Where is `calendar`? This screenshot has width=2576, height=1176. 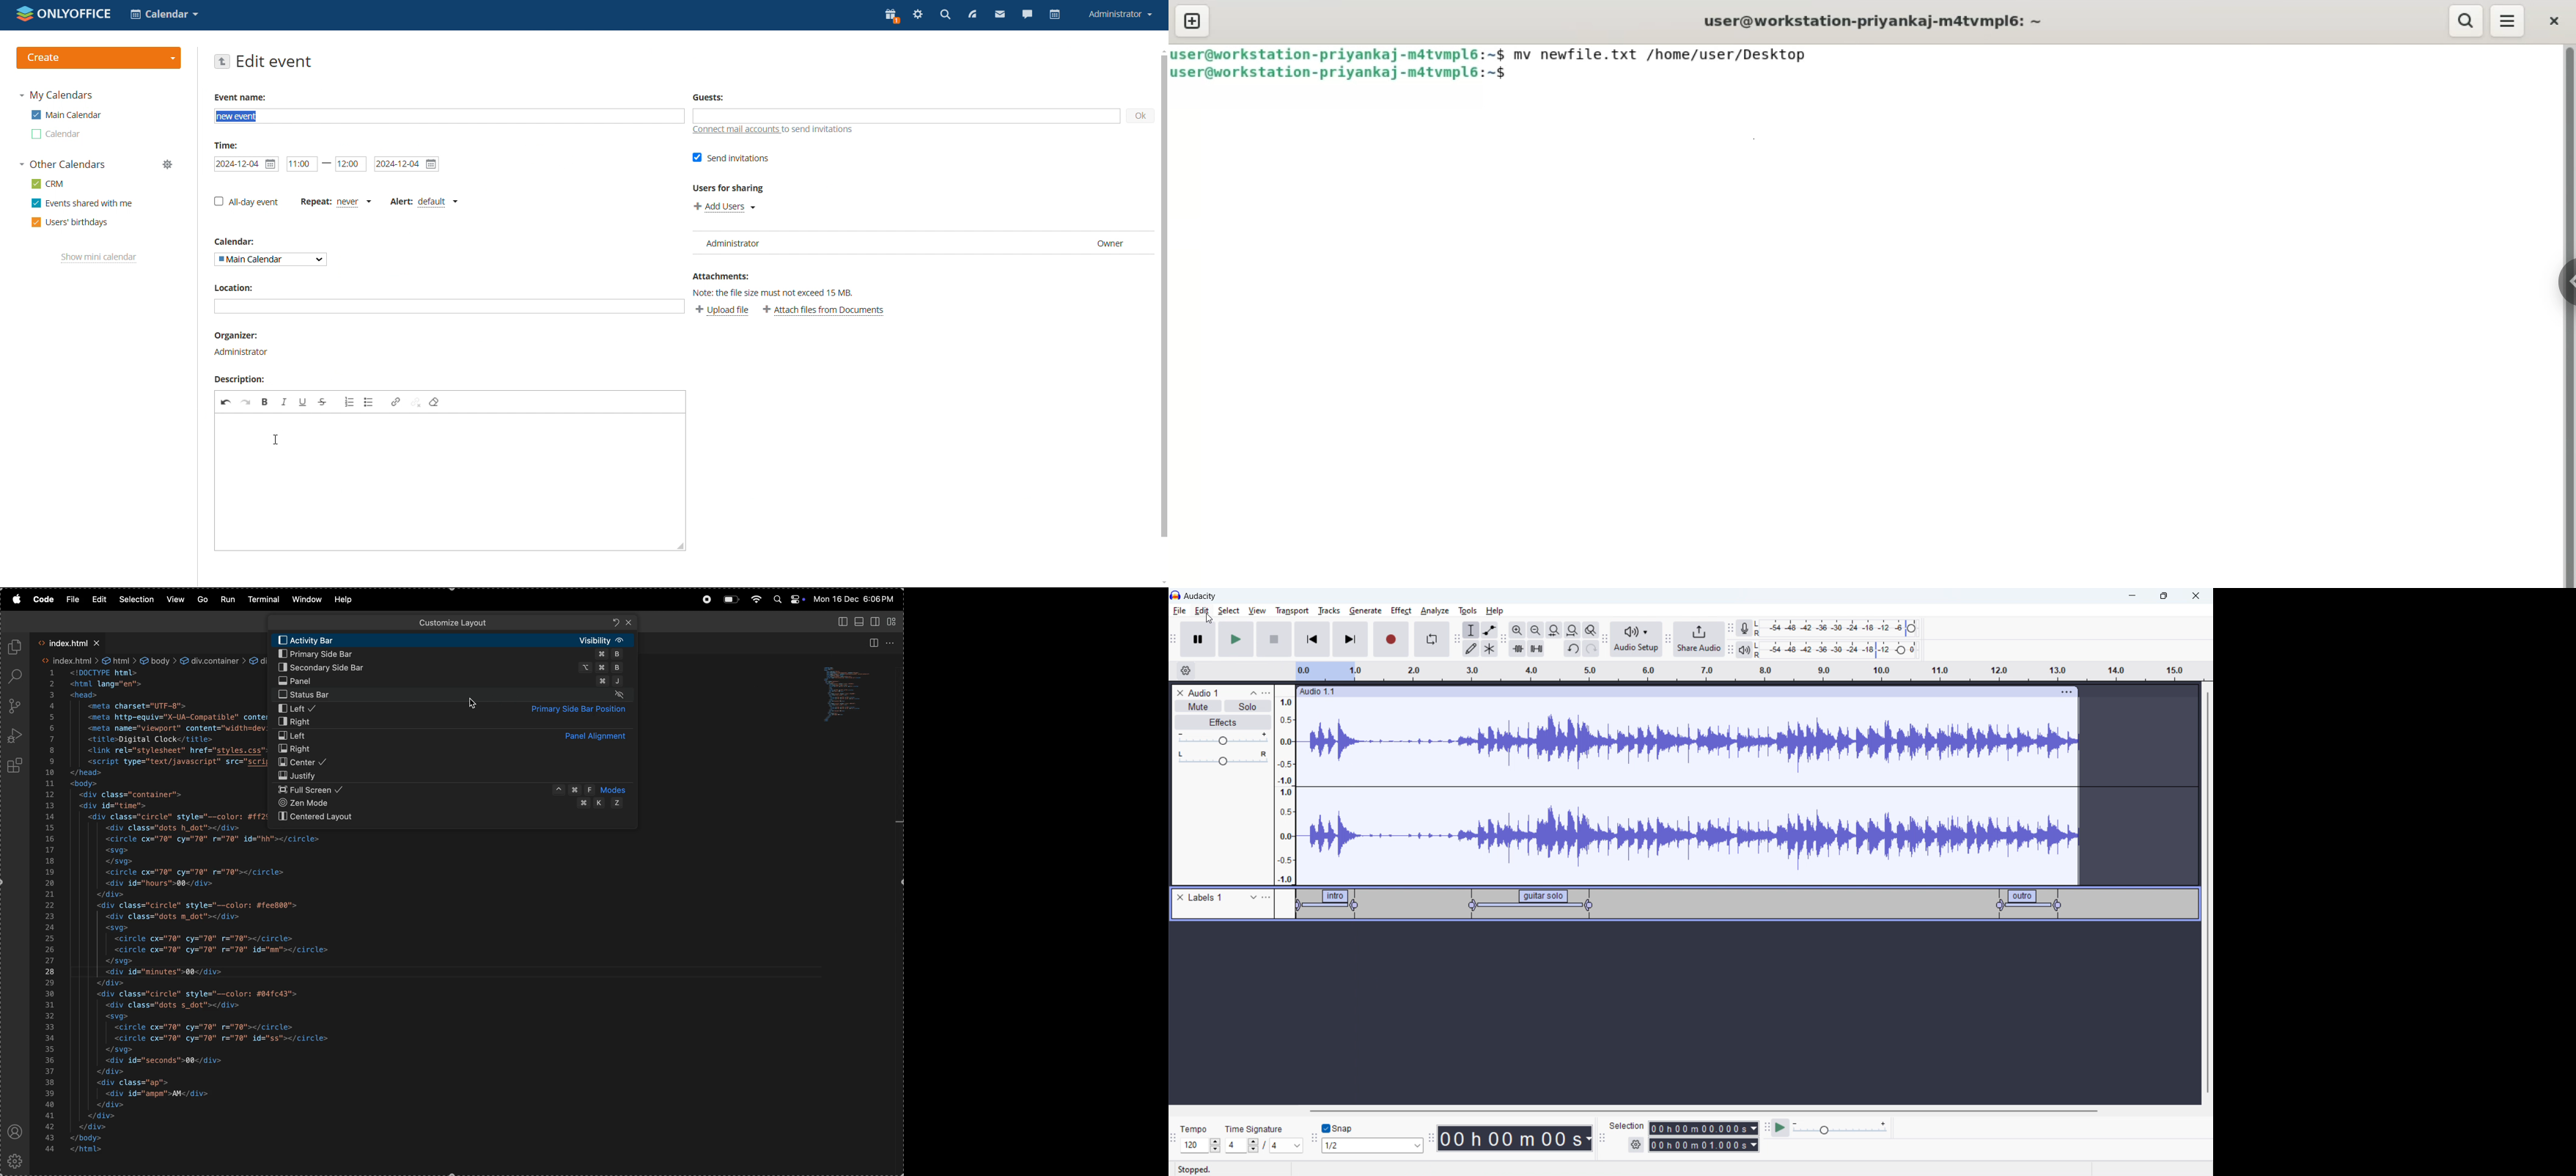 calendar is located at coordinates (1054, 15).